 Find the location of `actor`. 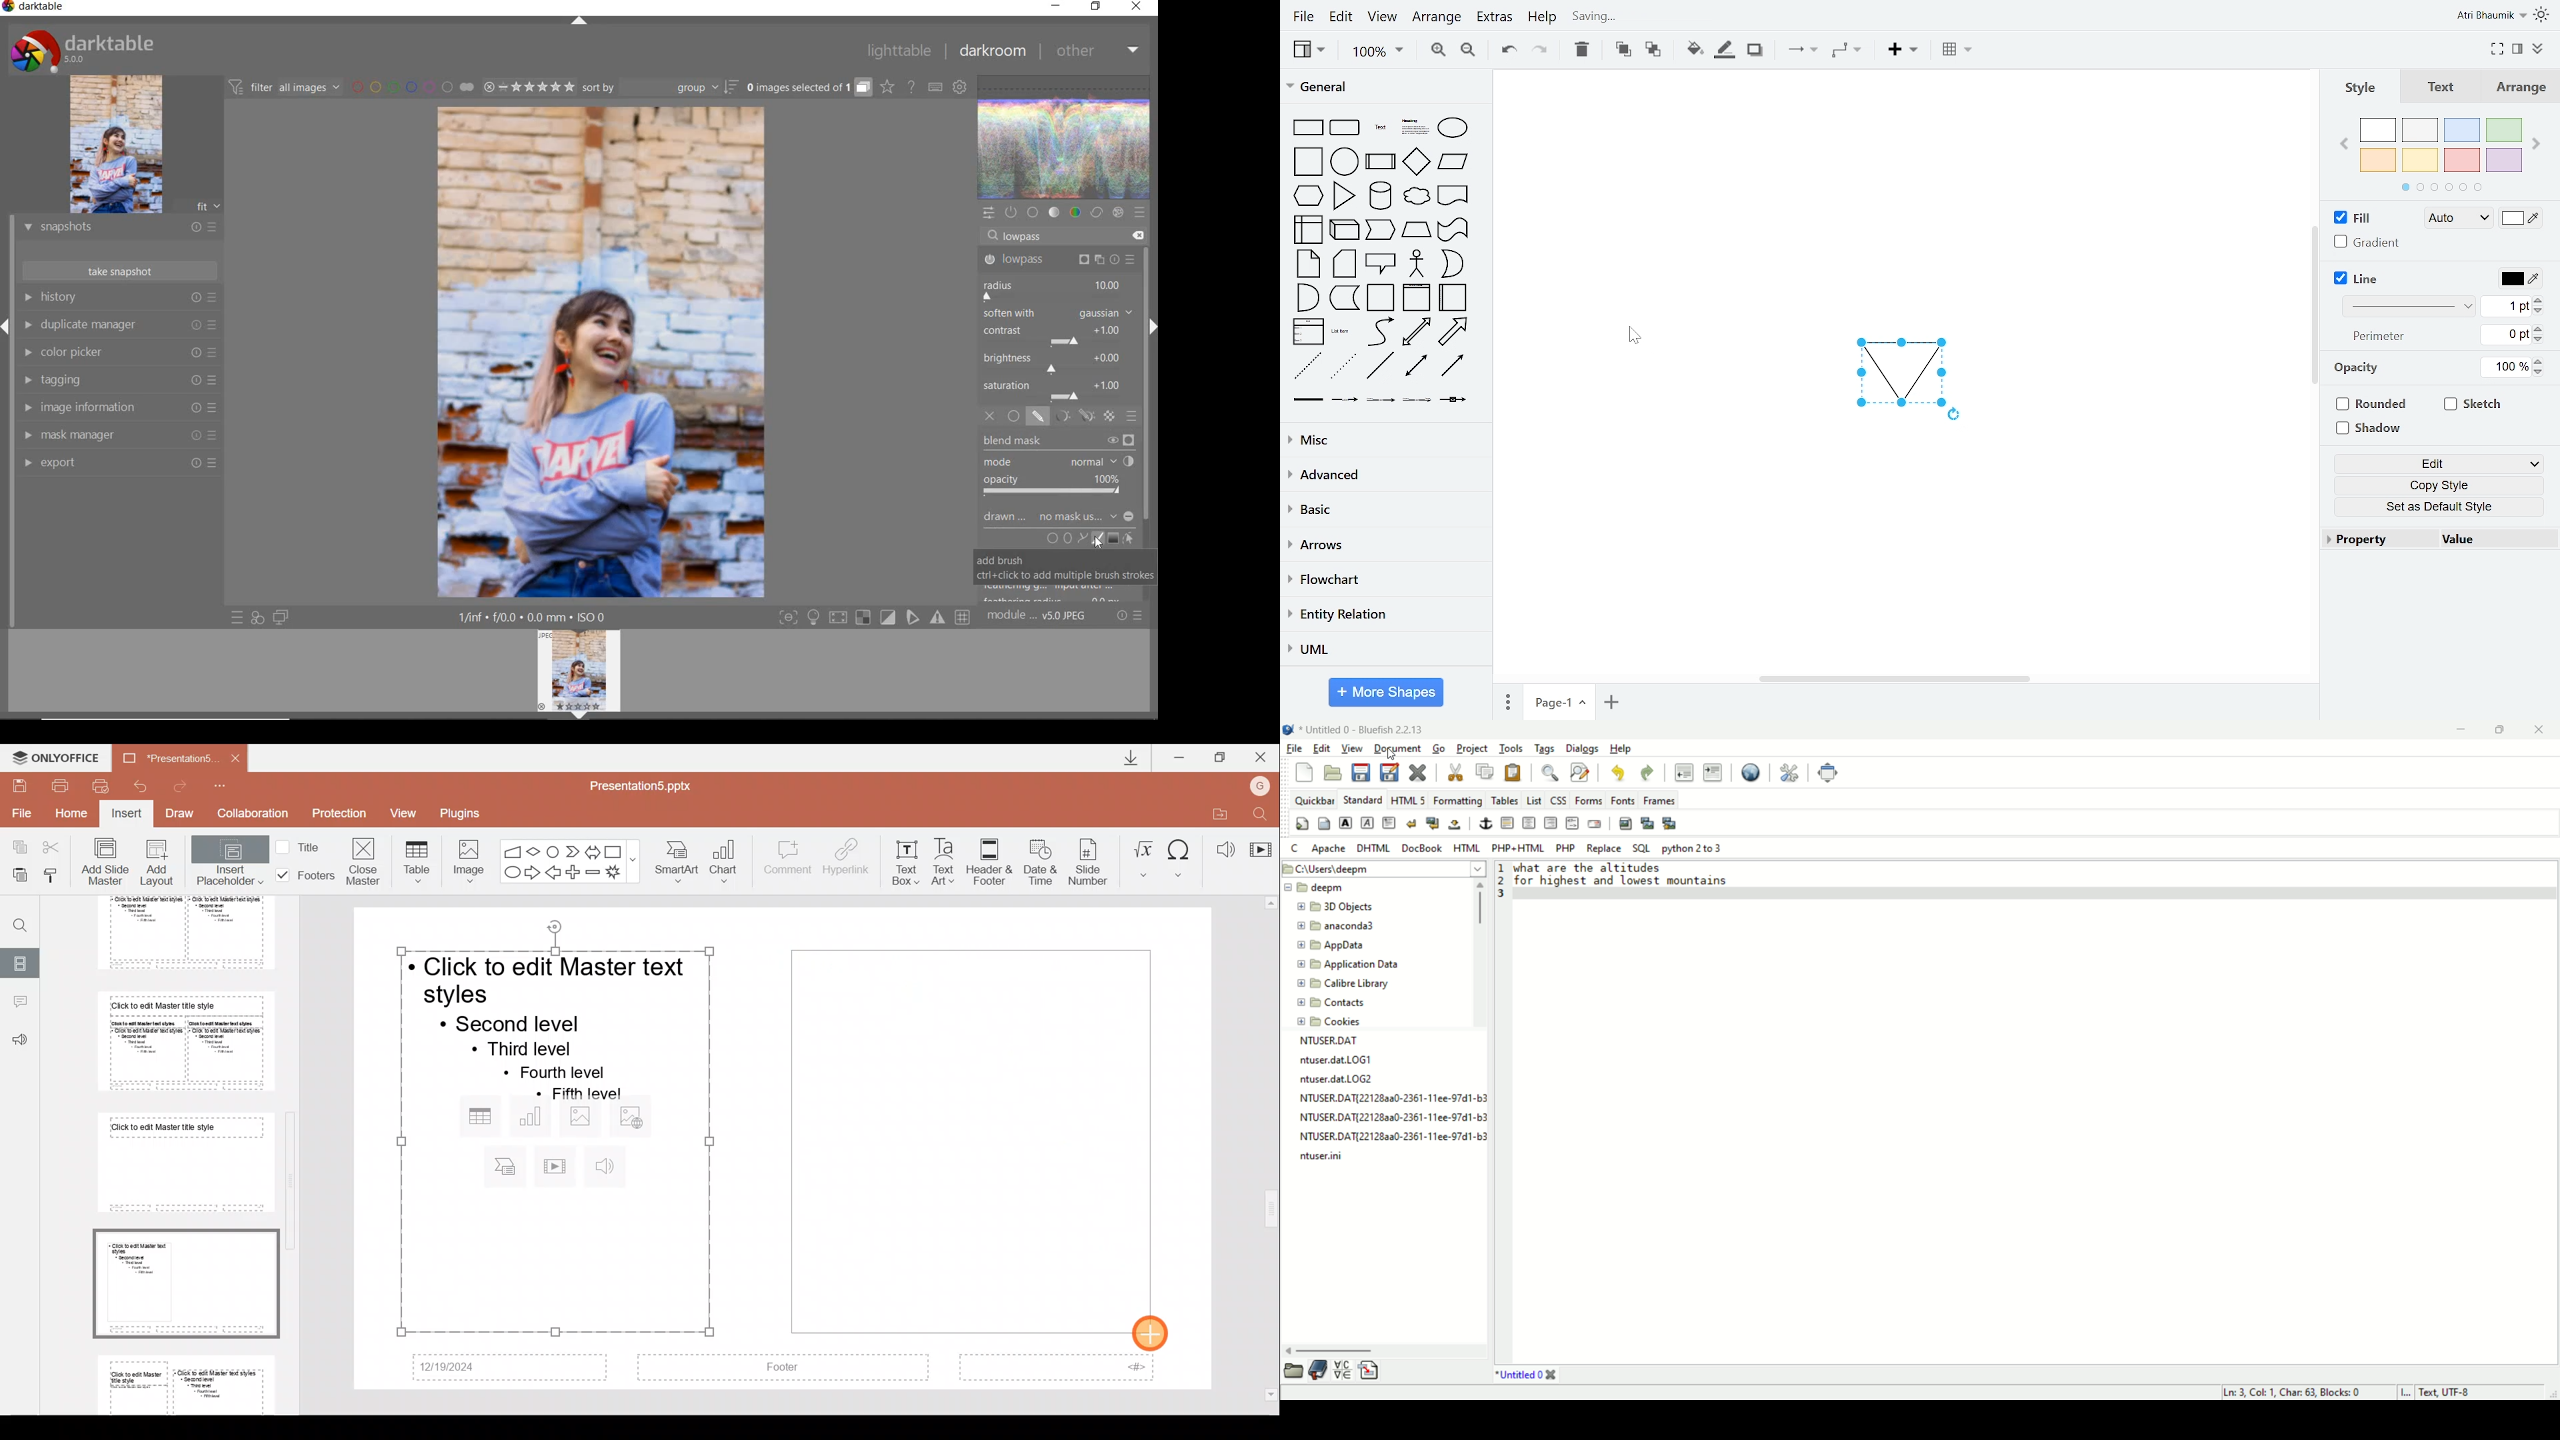

actor is located at coordinates (1417, 264).